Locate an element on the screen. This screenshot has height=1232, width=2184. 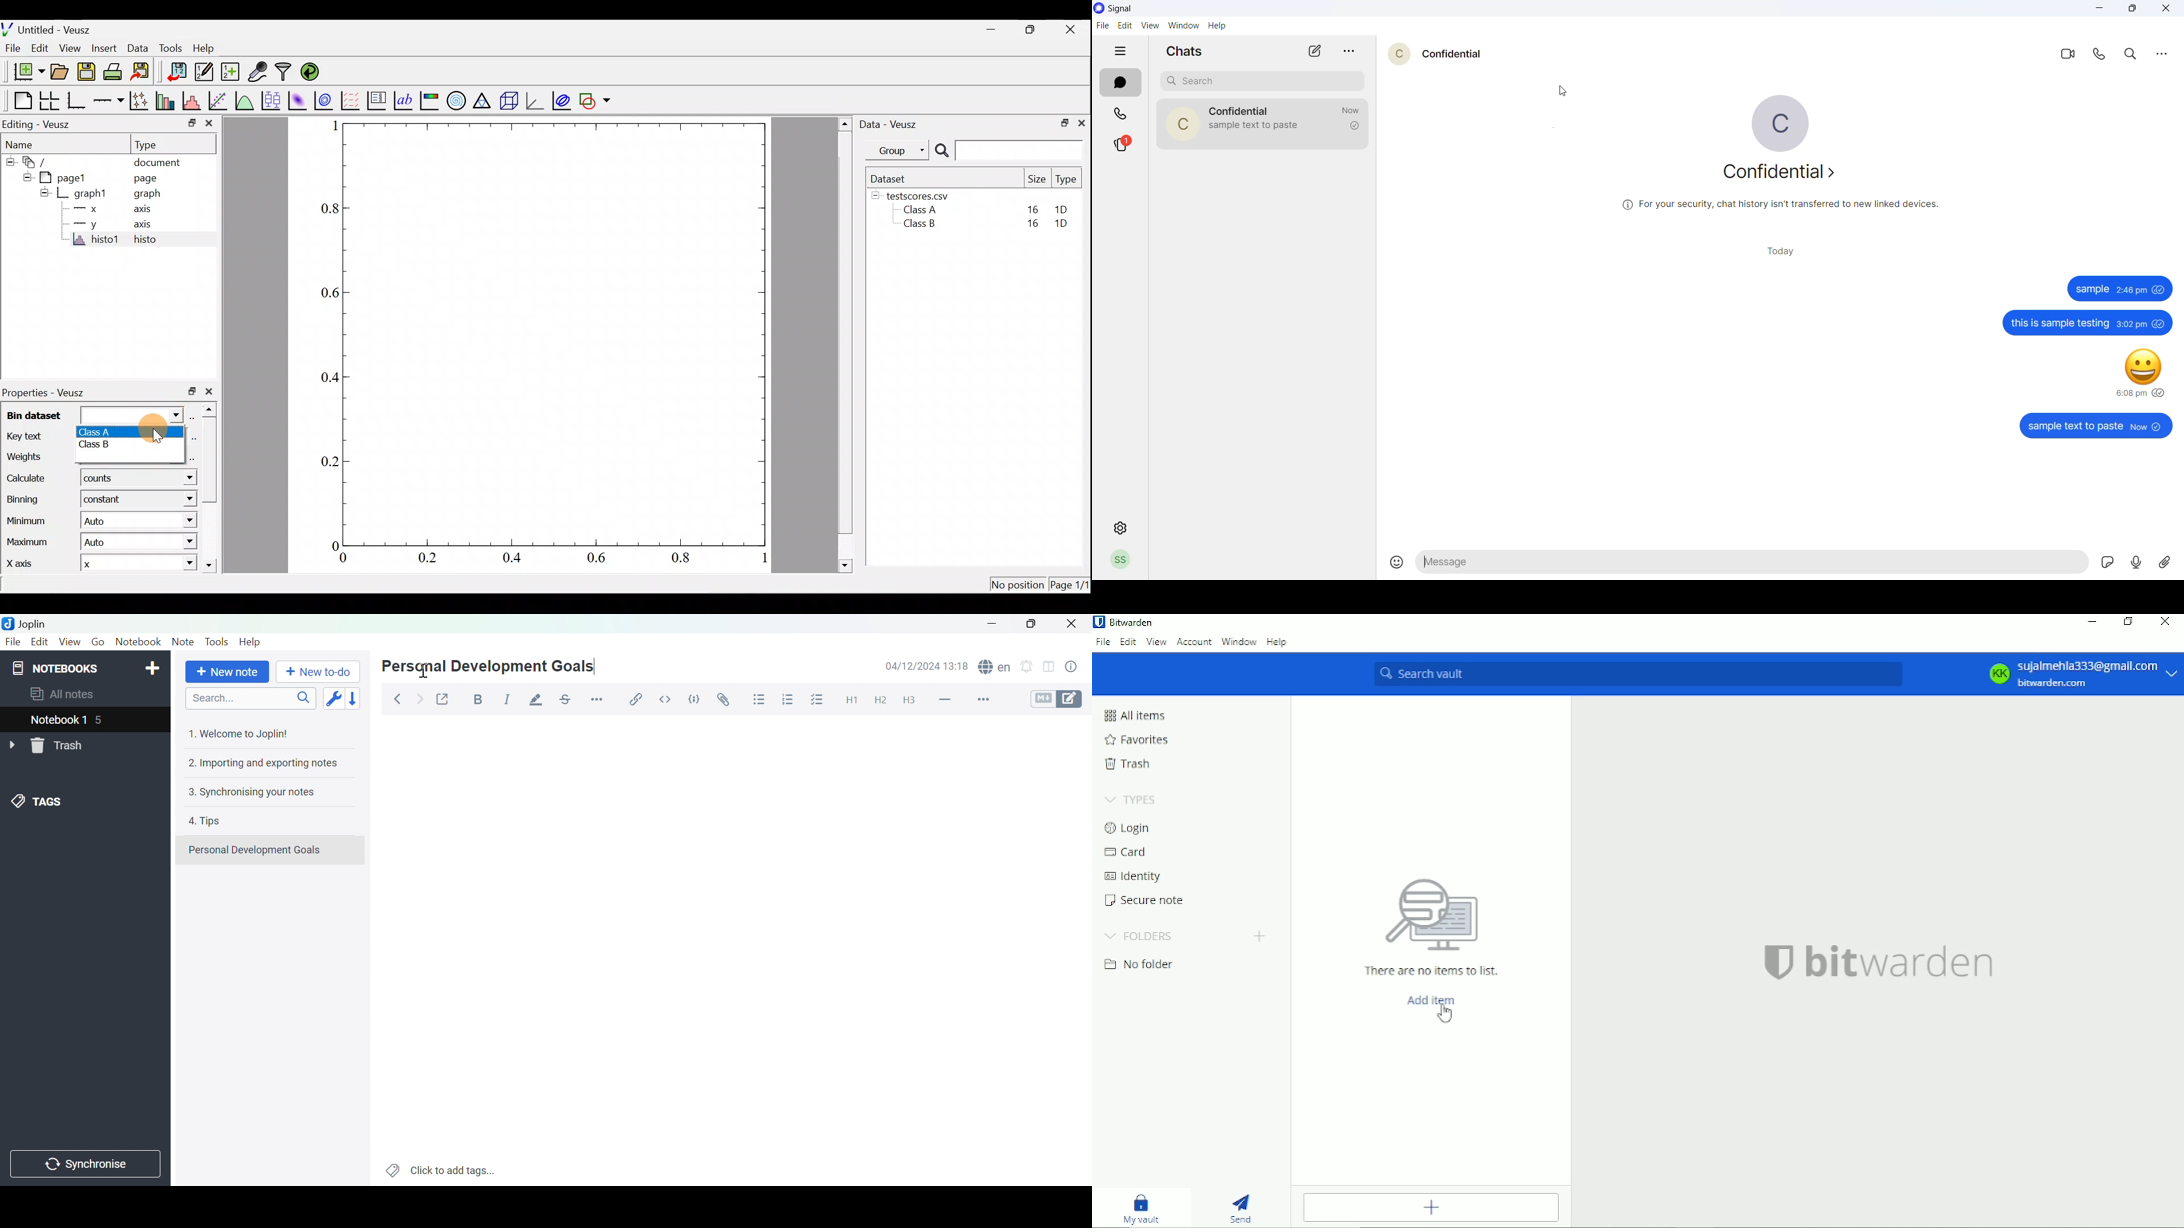
edit text is located at coordinates (194, 438).